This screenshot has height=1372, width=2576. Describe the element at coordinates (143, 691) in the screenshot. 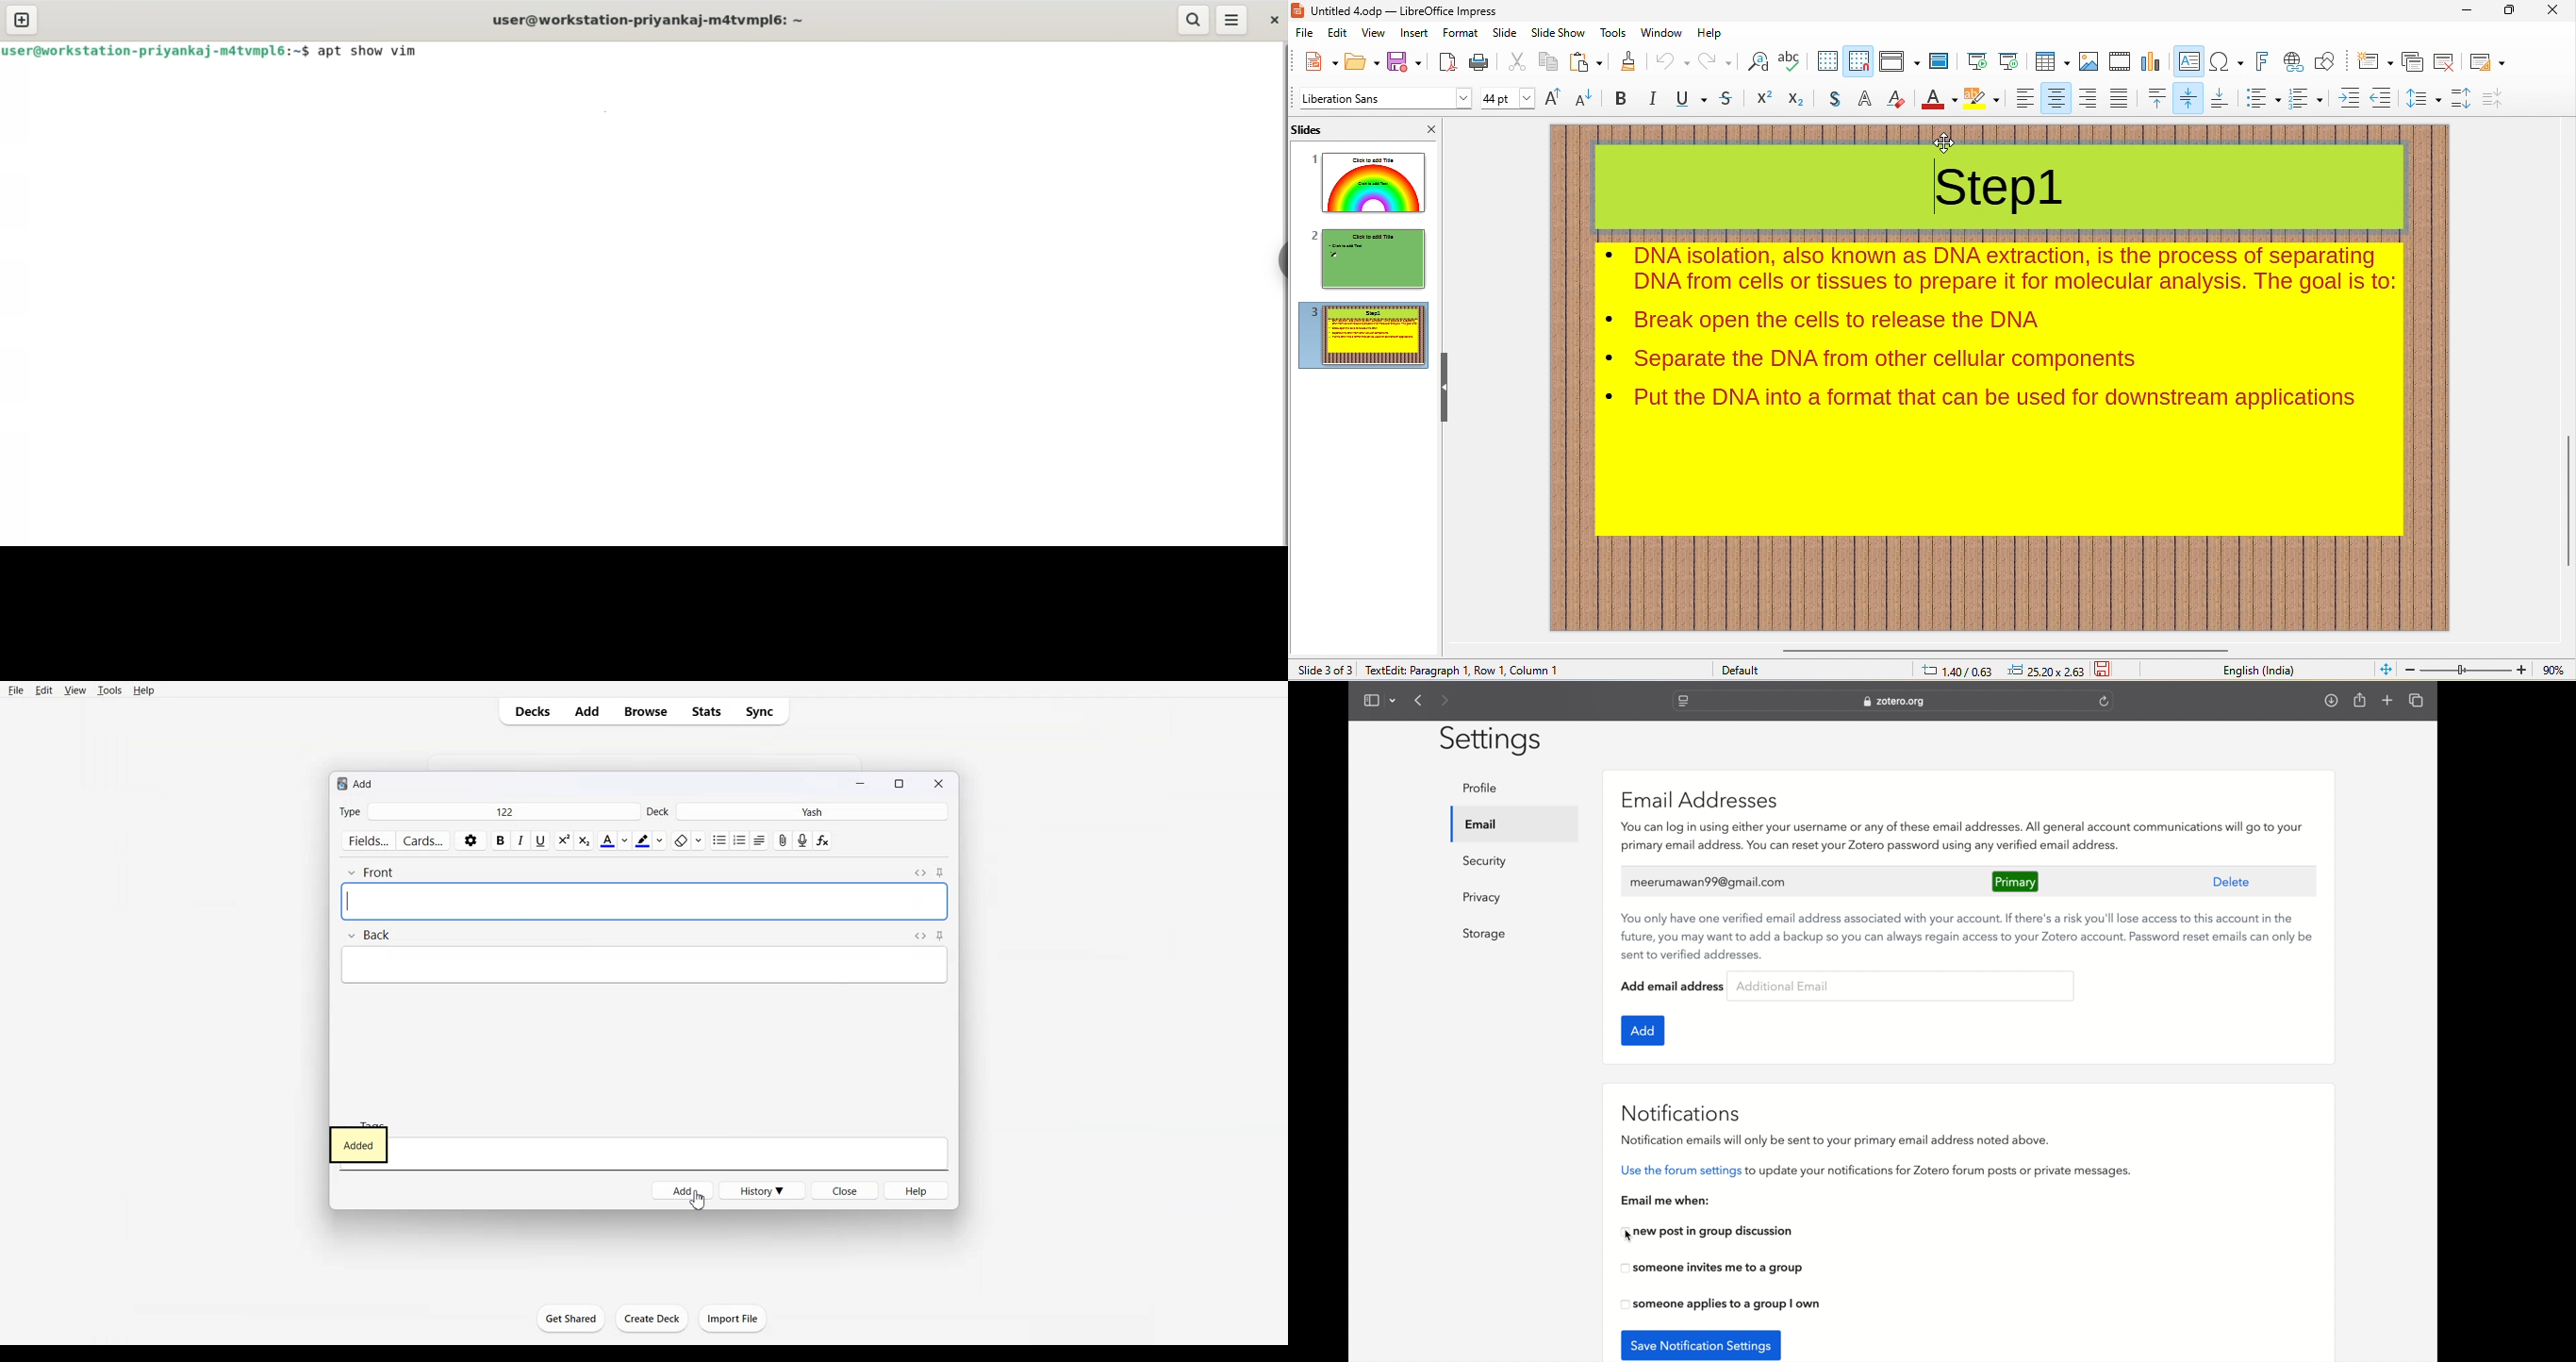

I see `Help` at that location.